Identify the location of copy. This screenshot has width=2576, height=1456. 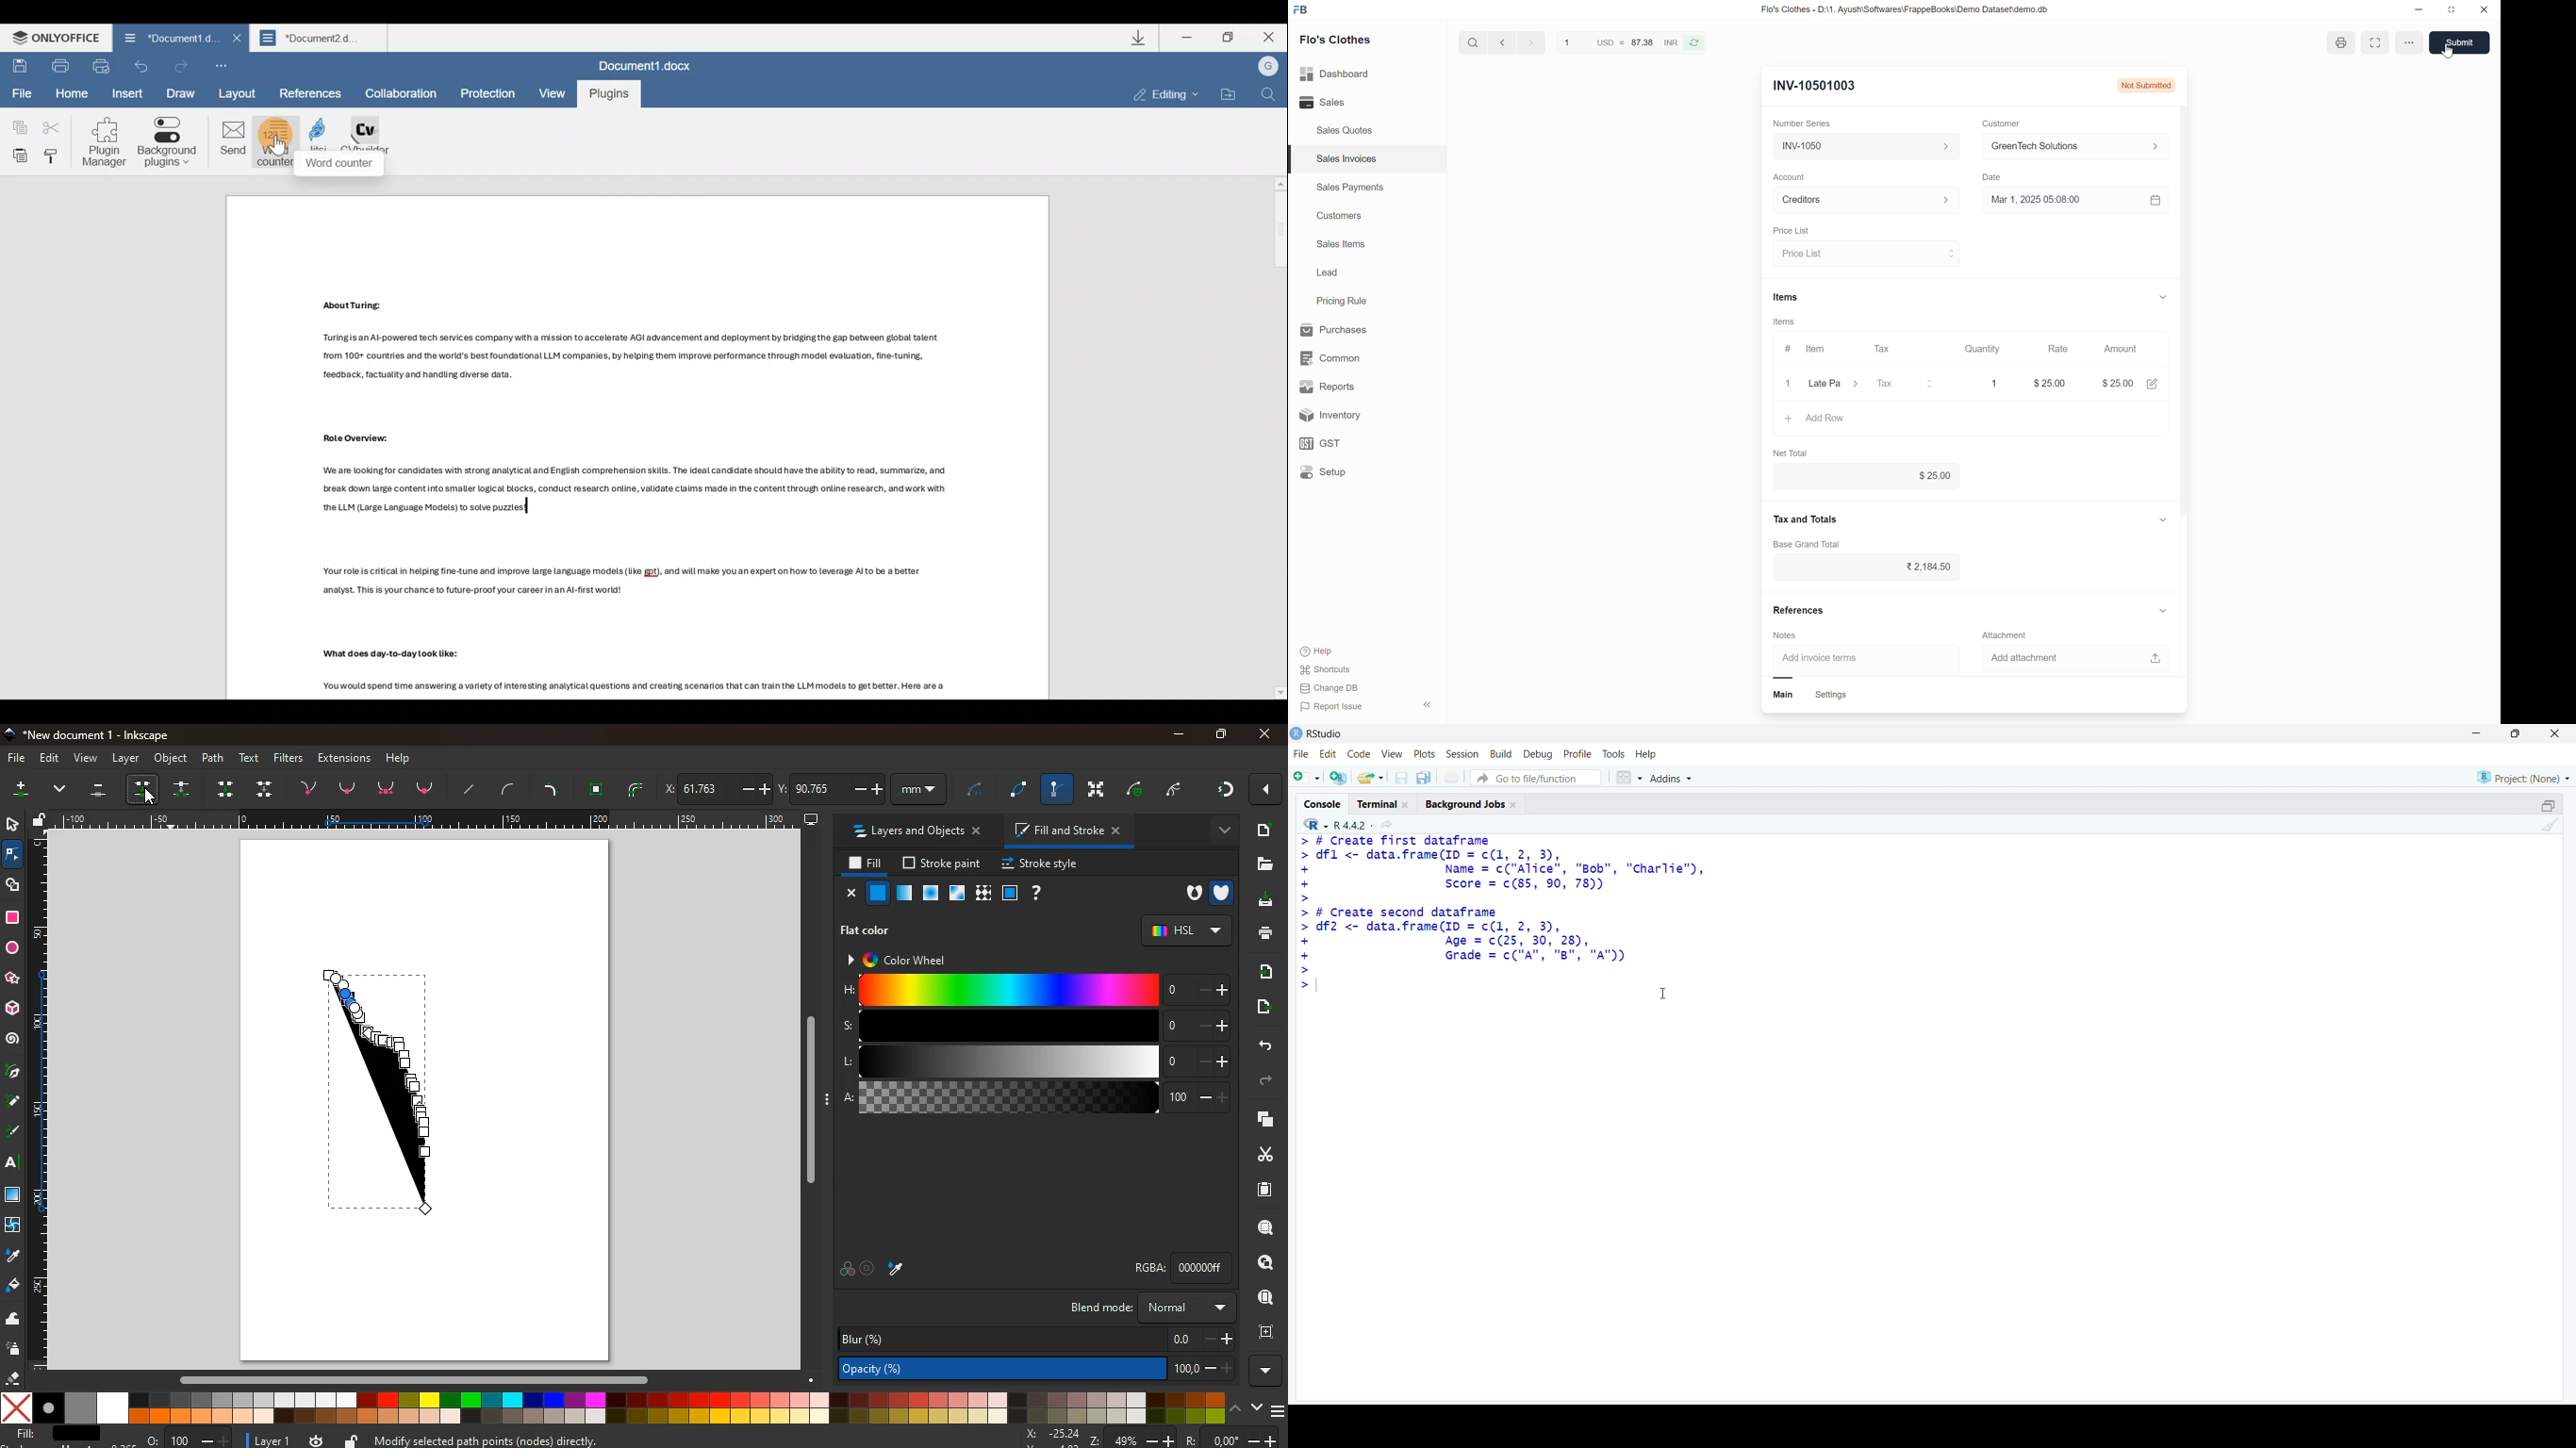
(1262, 1120).